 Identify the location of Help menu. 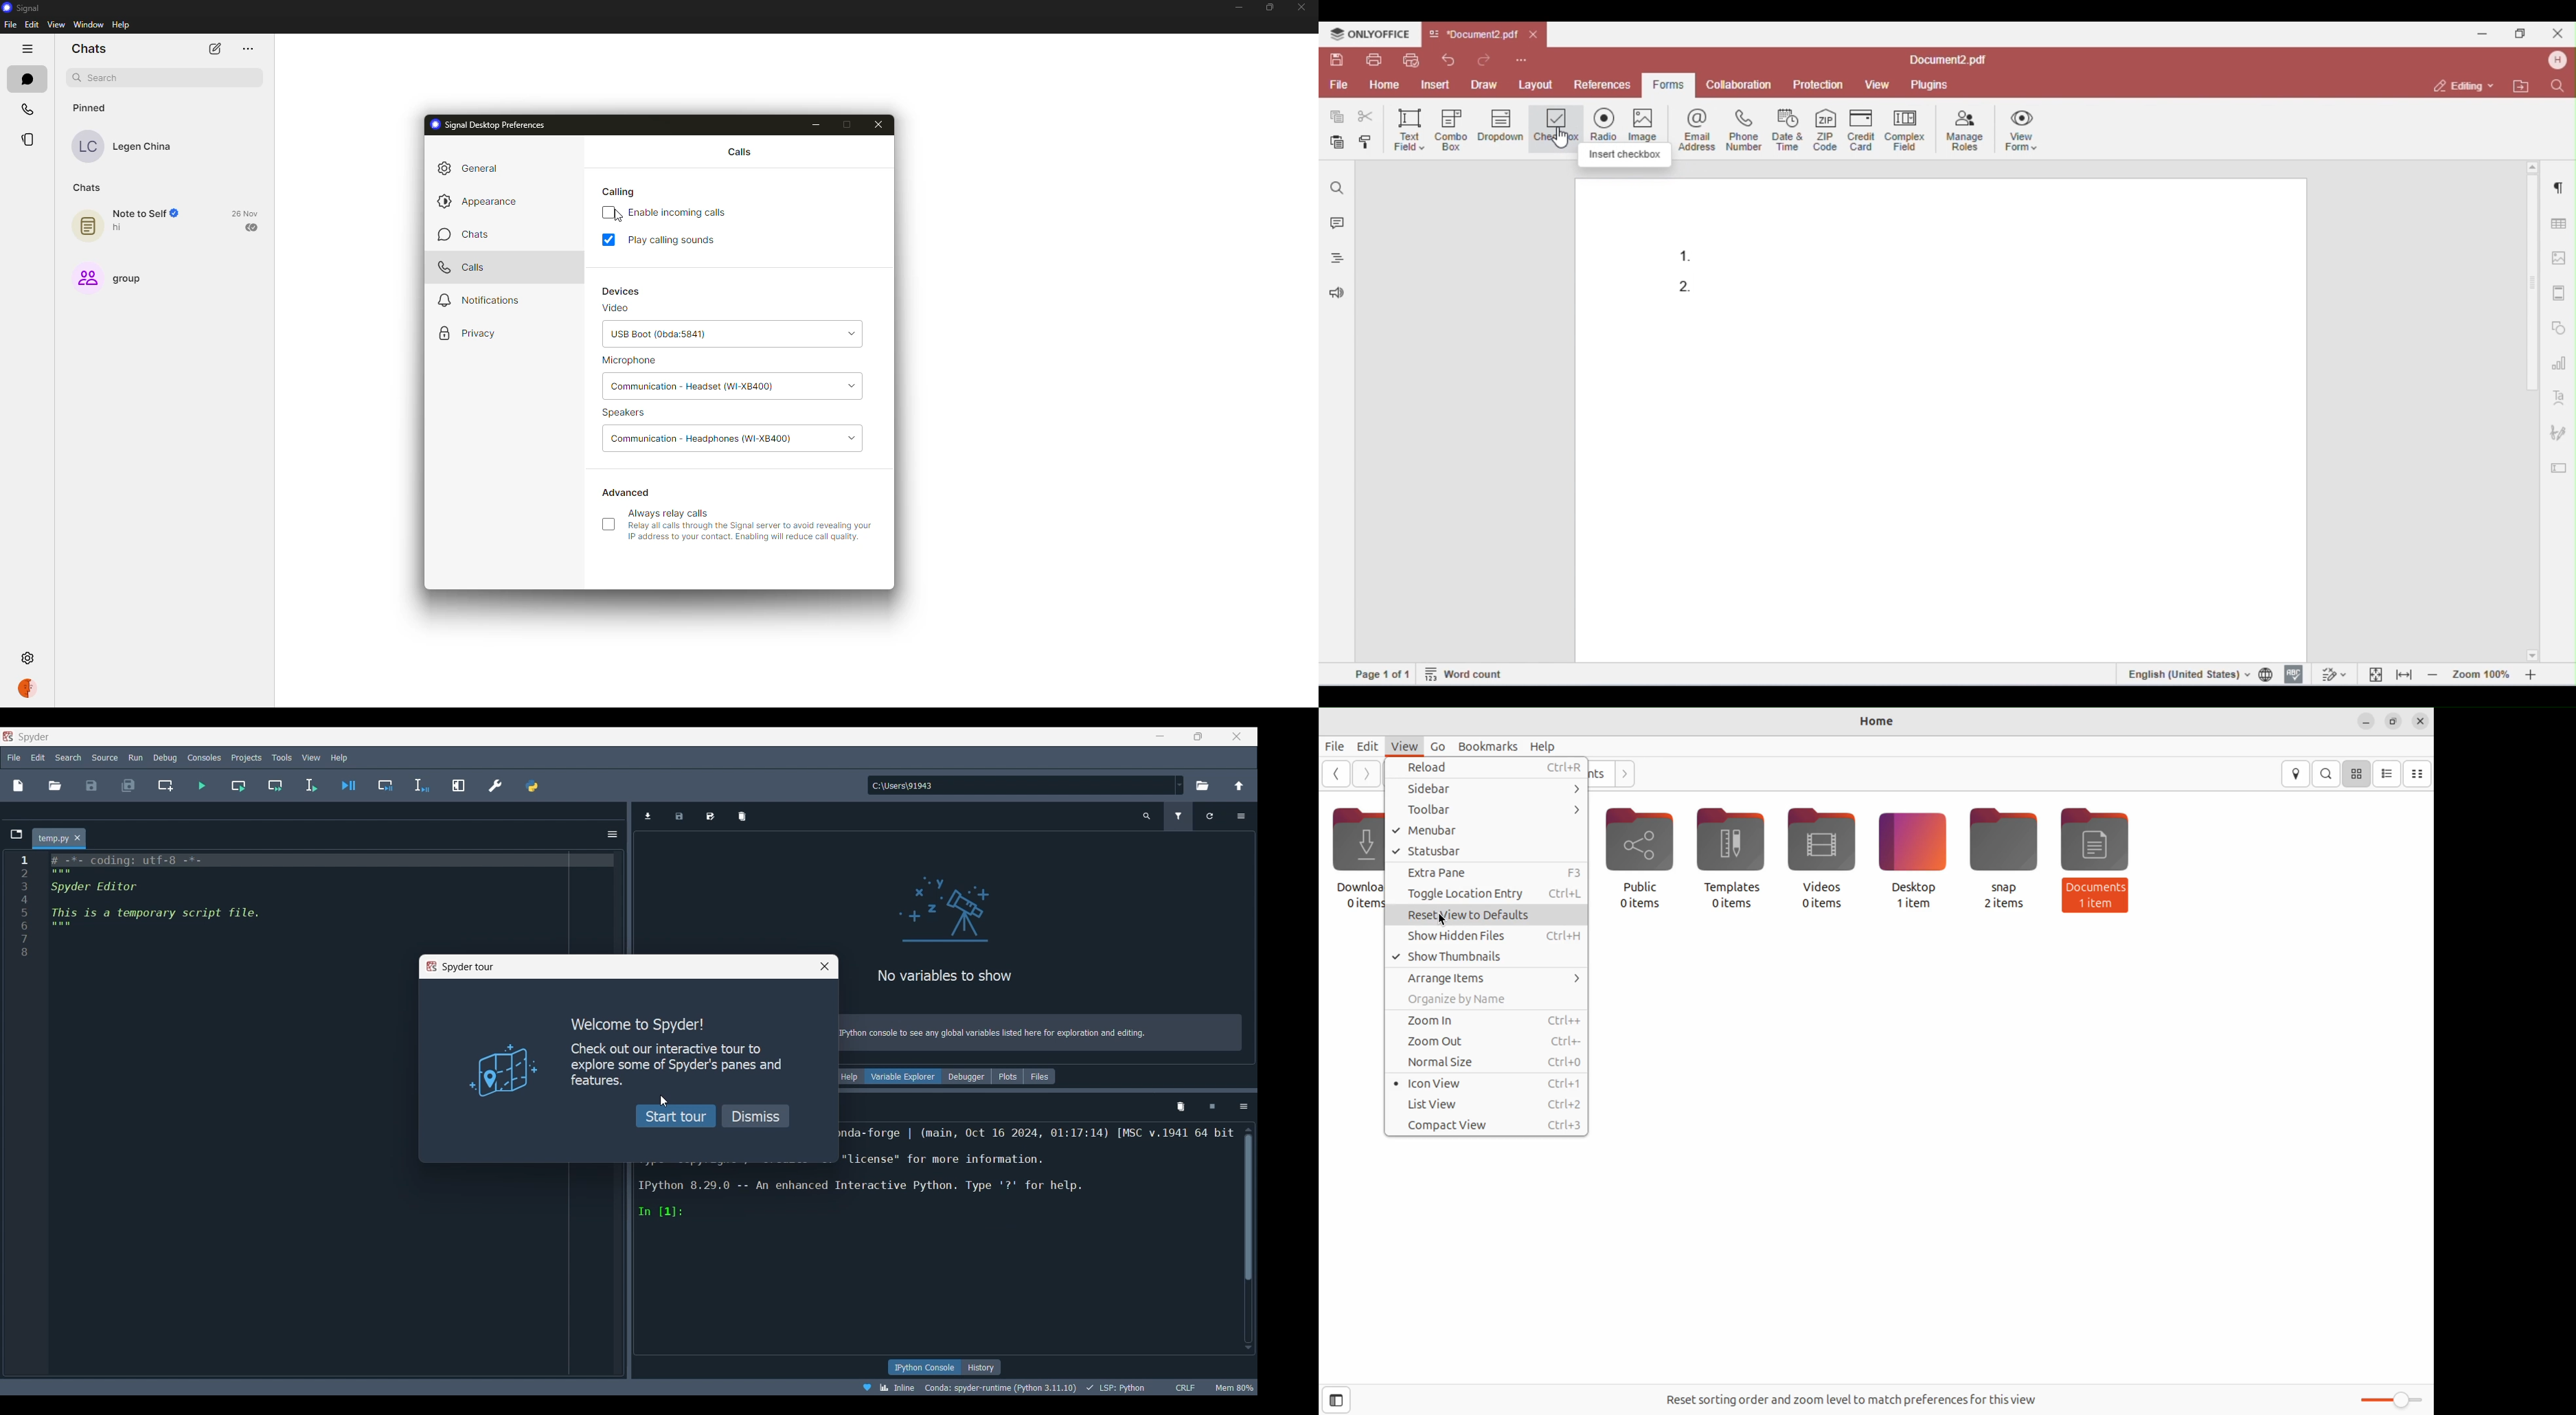
(339, 757).